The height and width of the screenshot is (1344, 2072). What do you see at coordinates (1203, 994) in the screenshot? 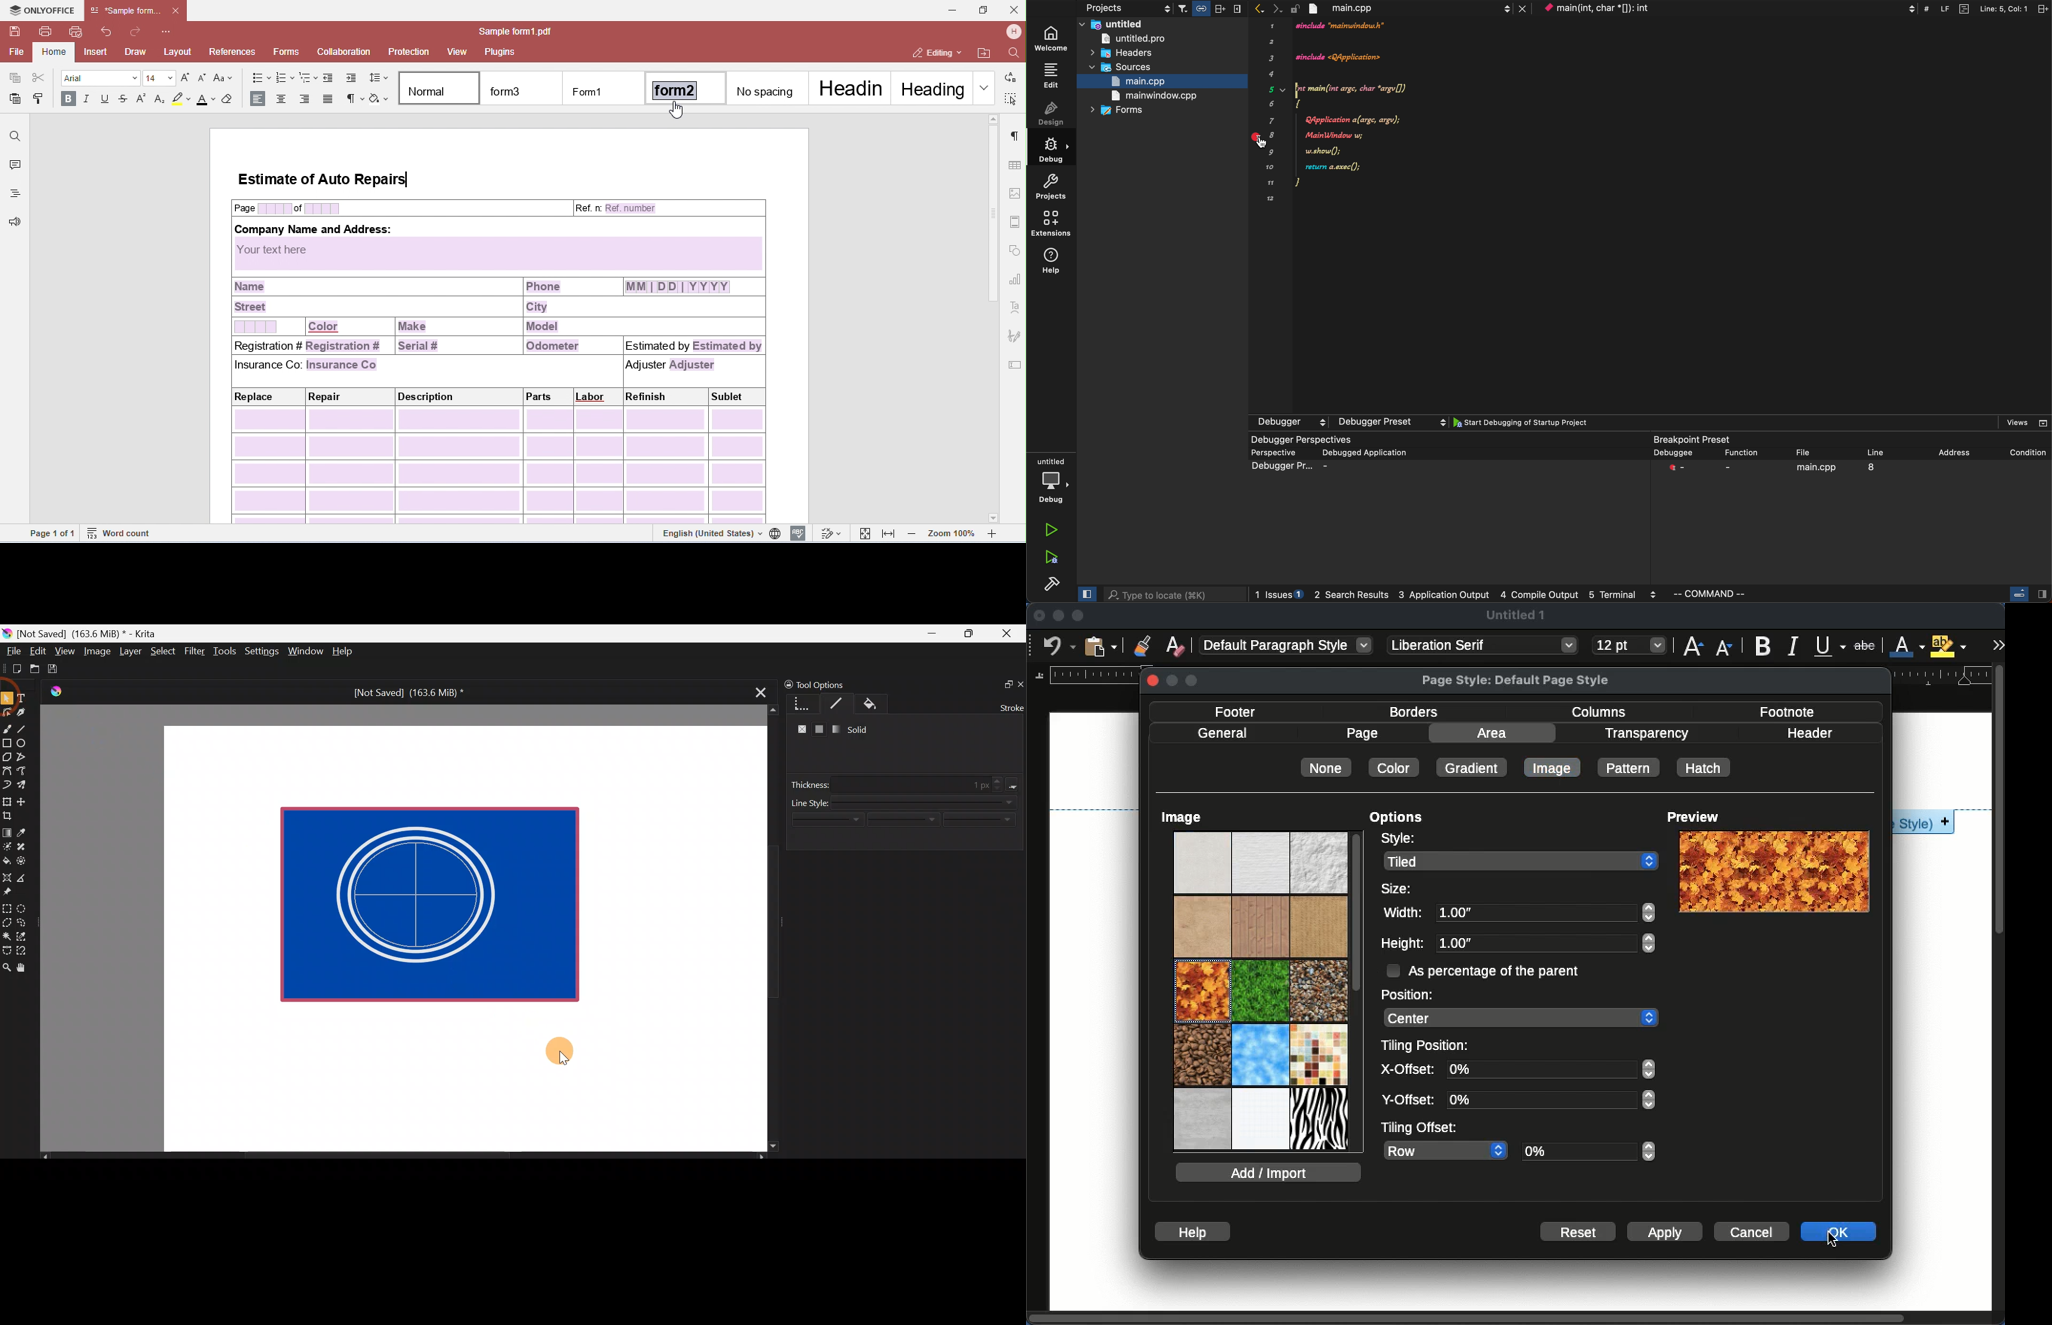
I see `image - selected` at bounding box center [1203, 994].